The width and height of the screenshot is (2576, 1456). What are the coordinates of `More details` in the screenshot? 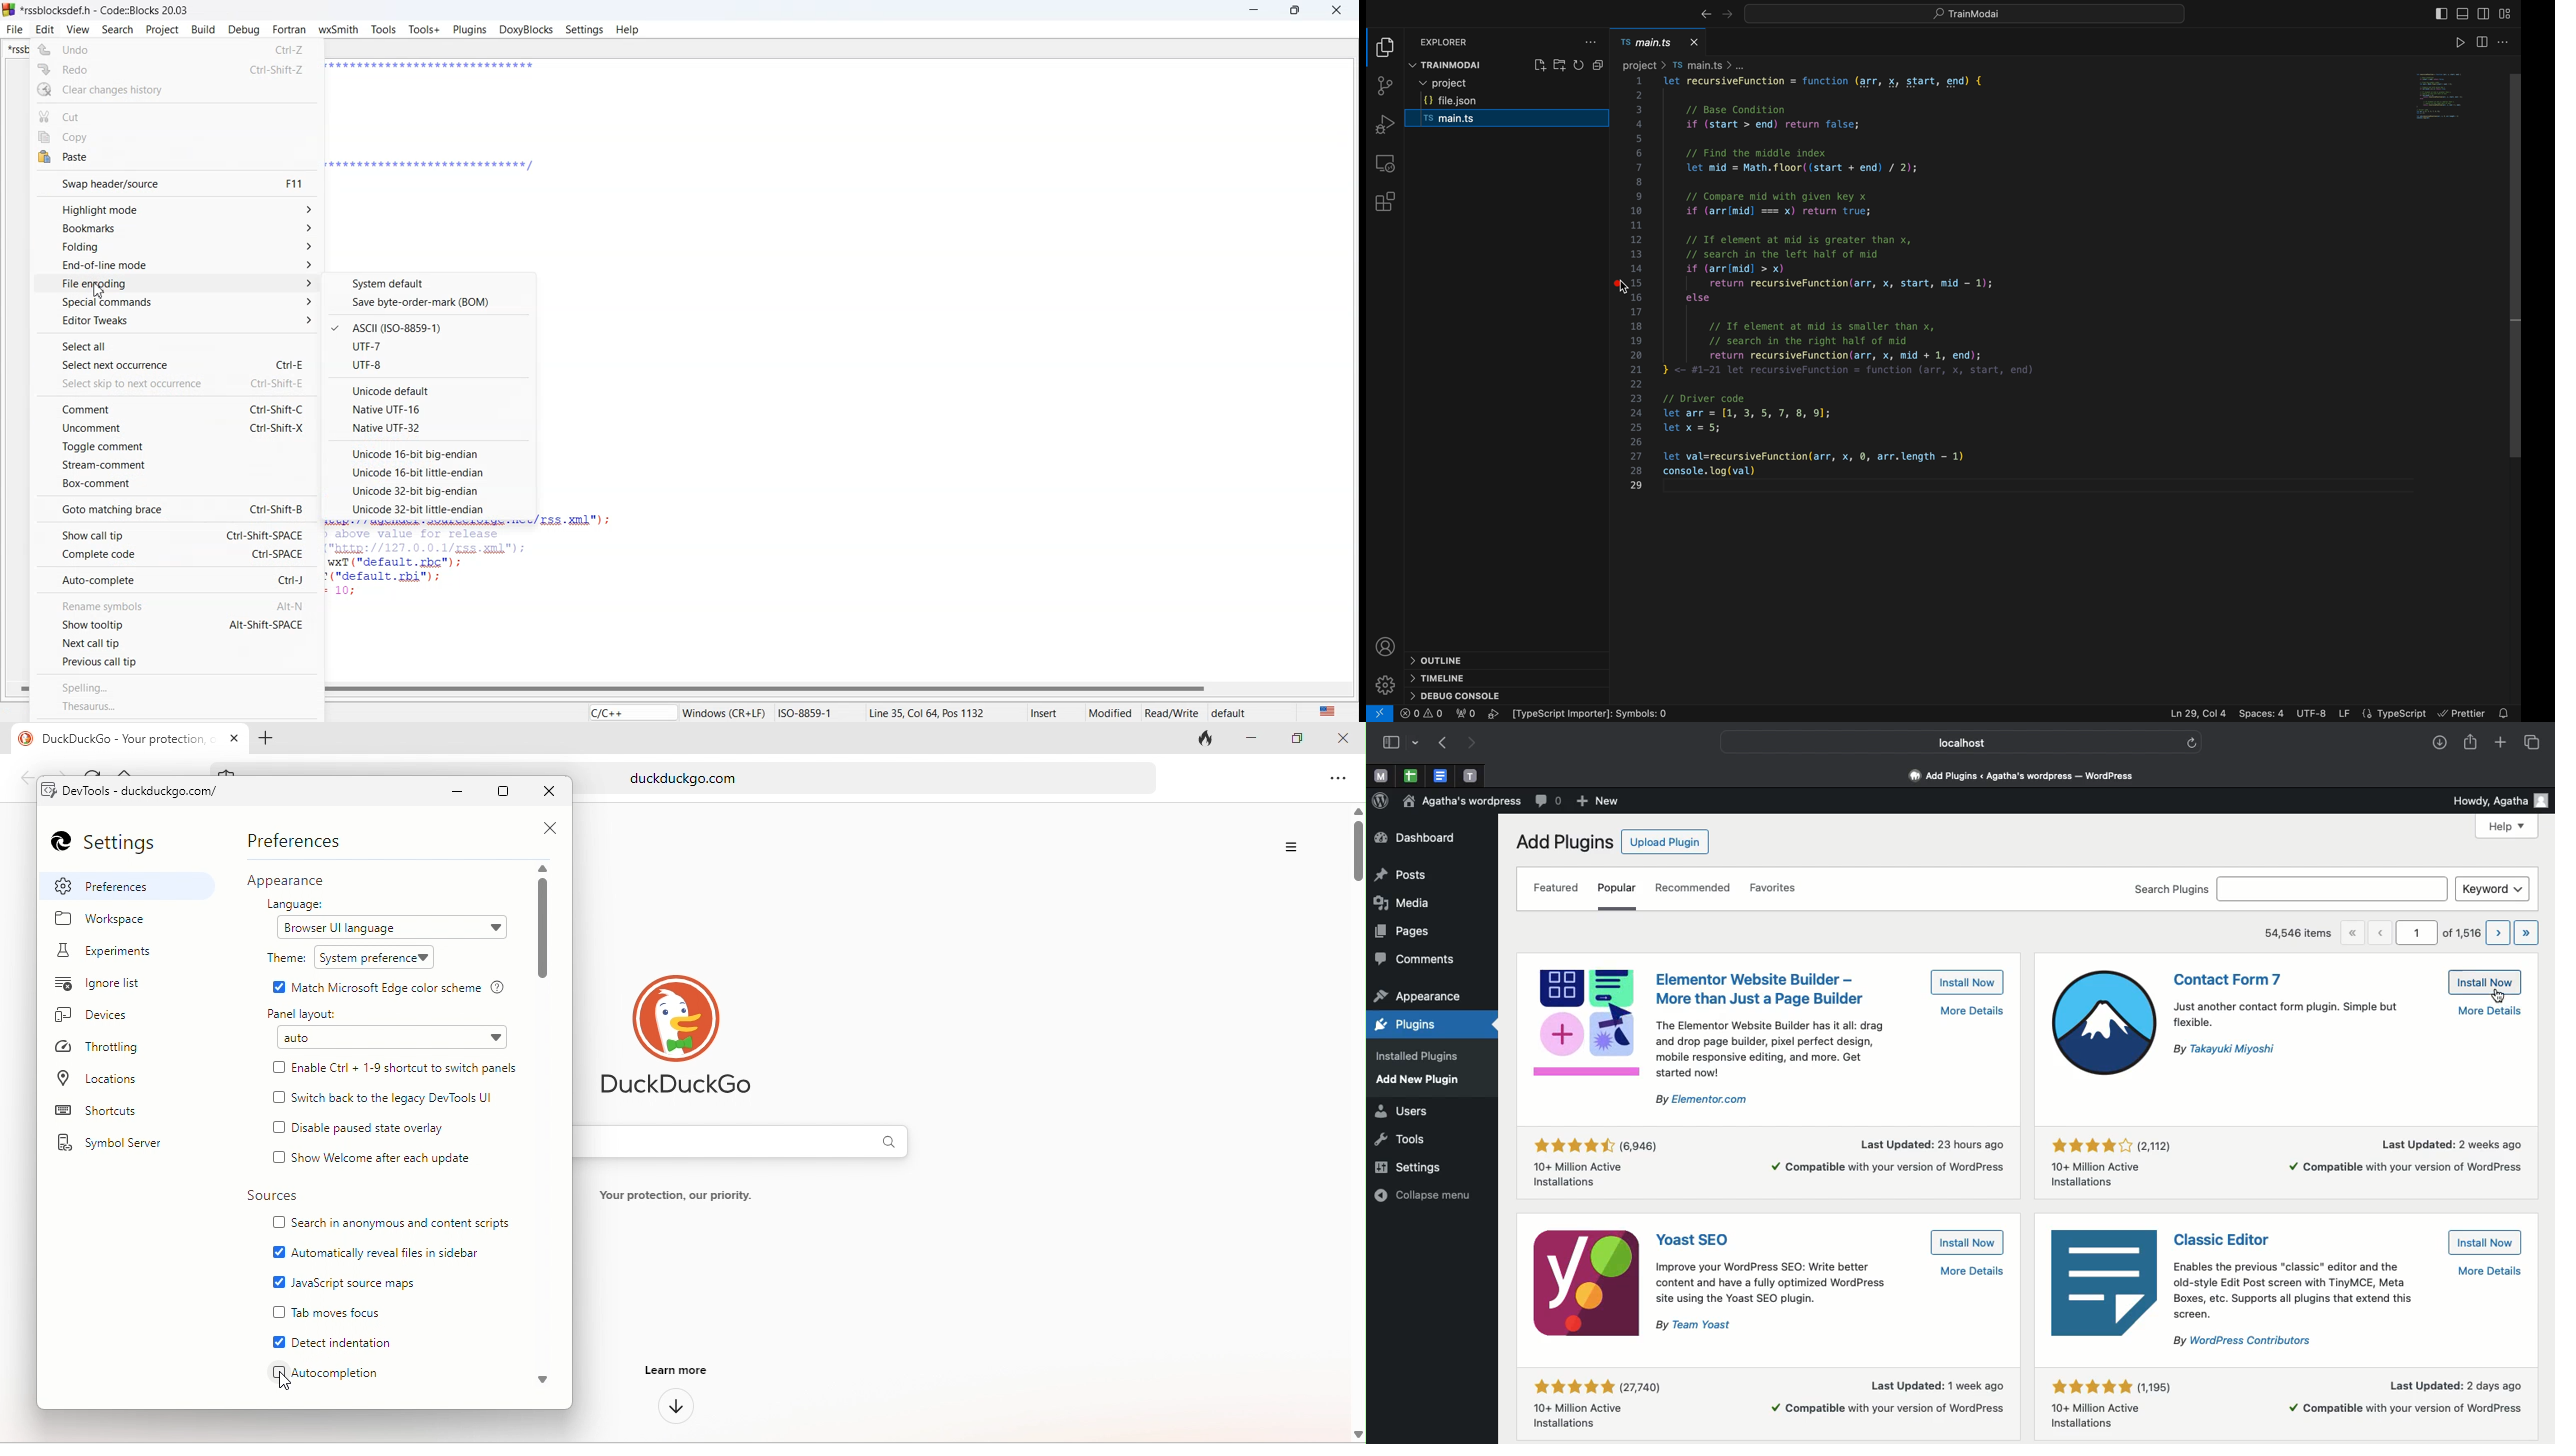 It's located at (2407, 1159).